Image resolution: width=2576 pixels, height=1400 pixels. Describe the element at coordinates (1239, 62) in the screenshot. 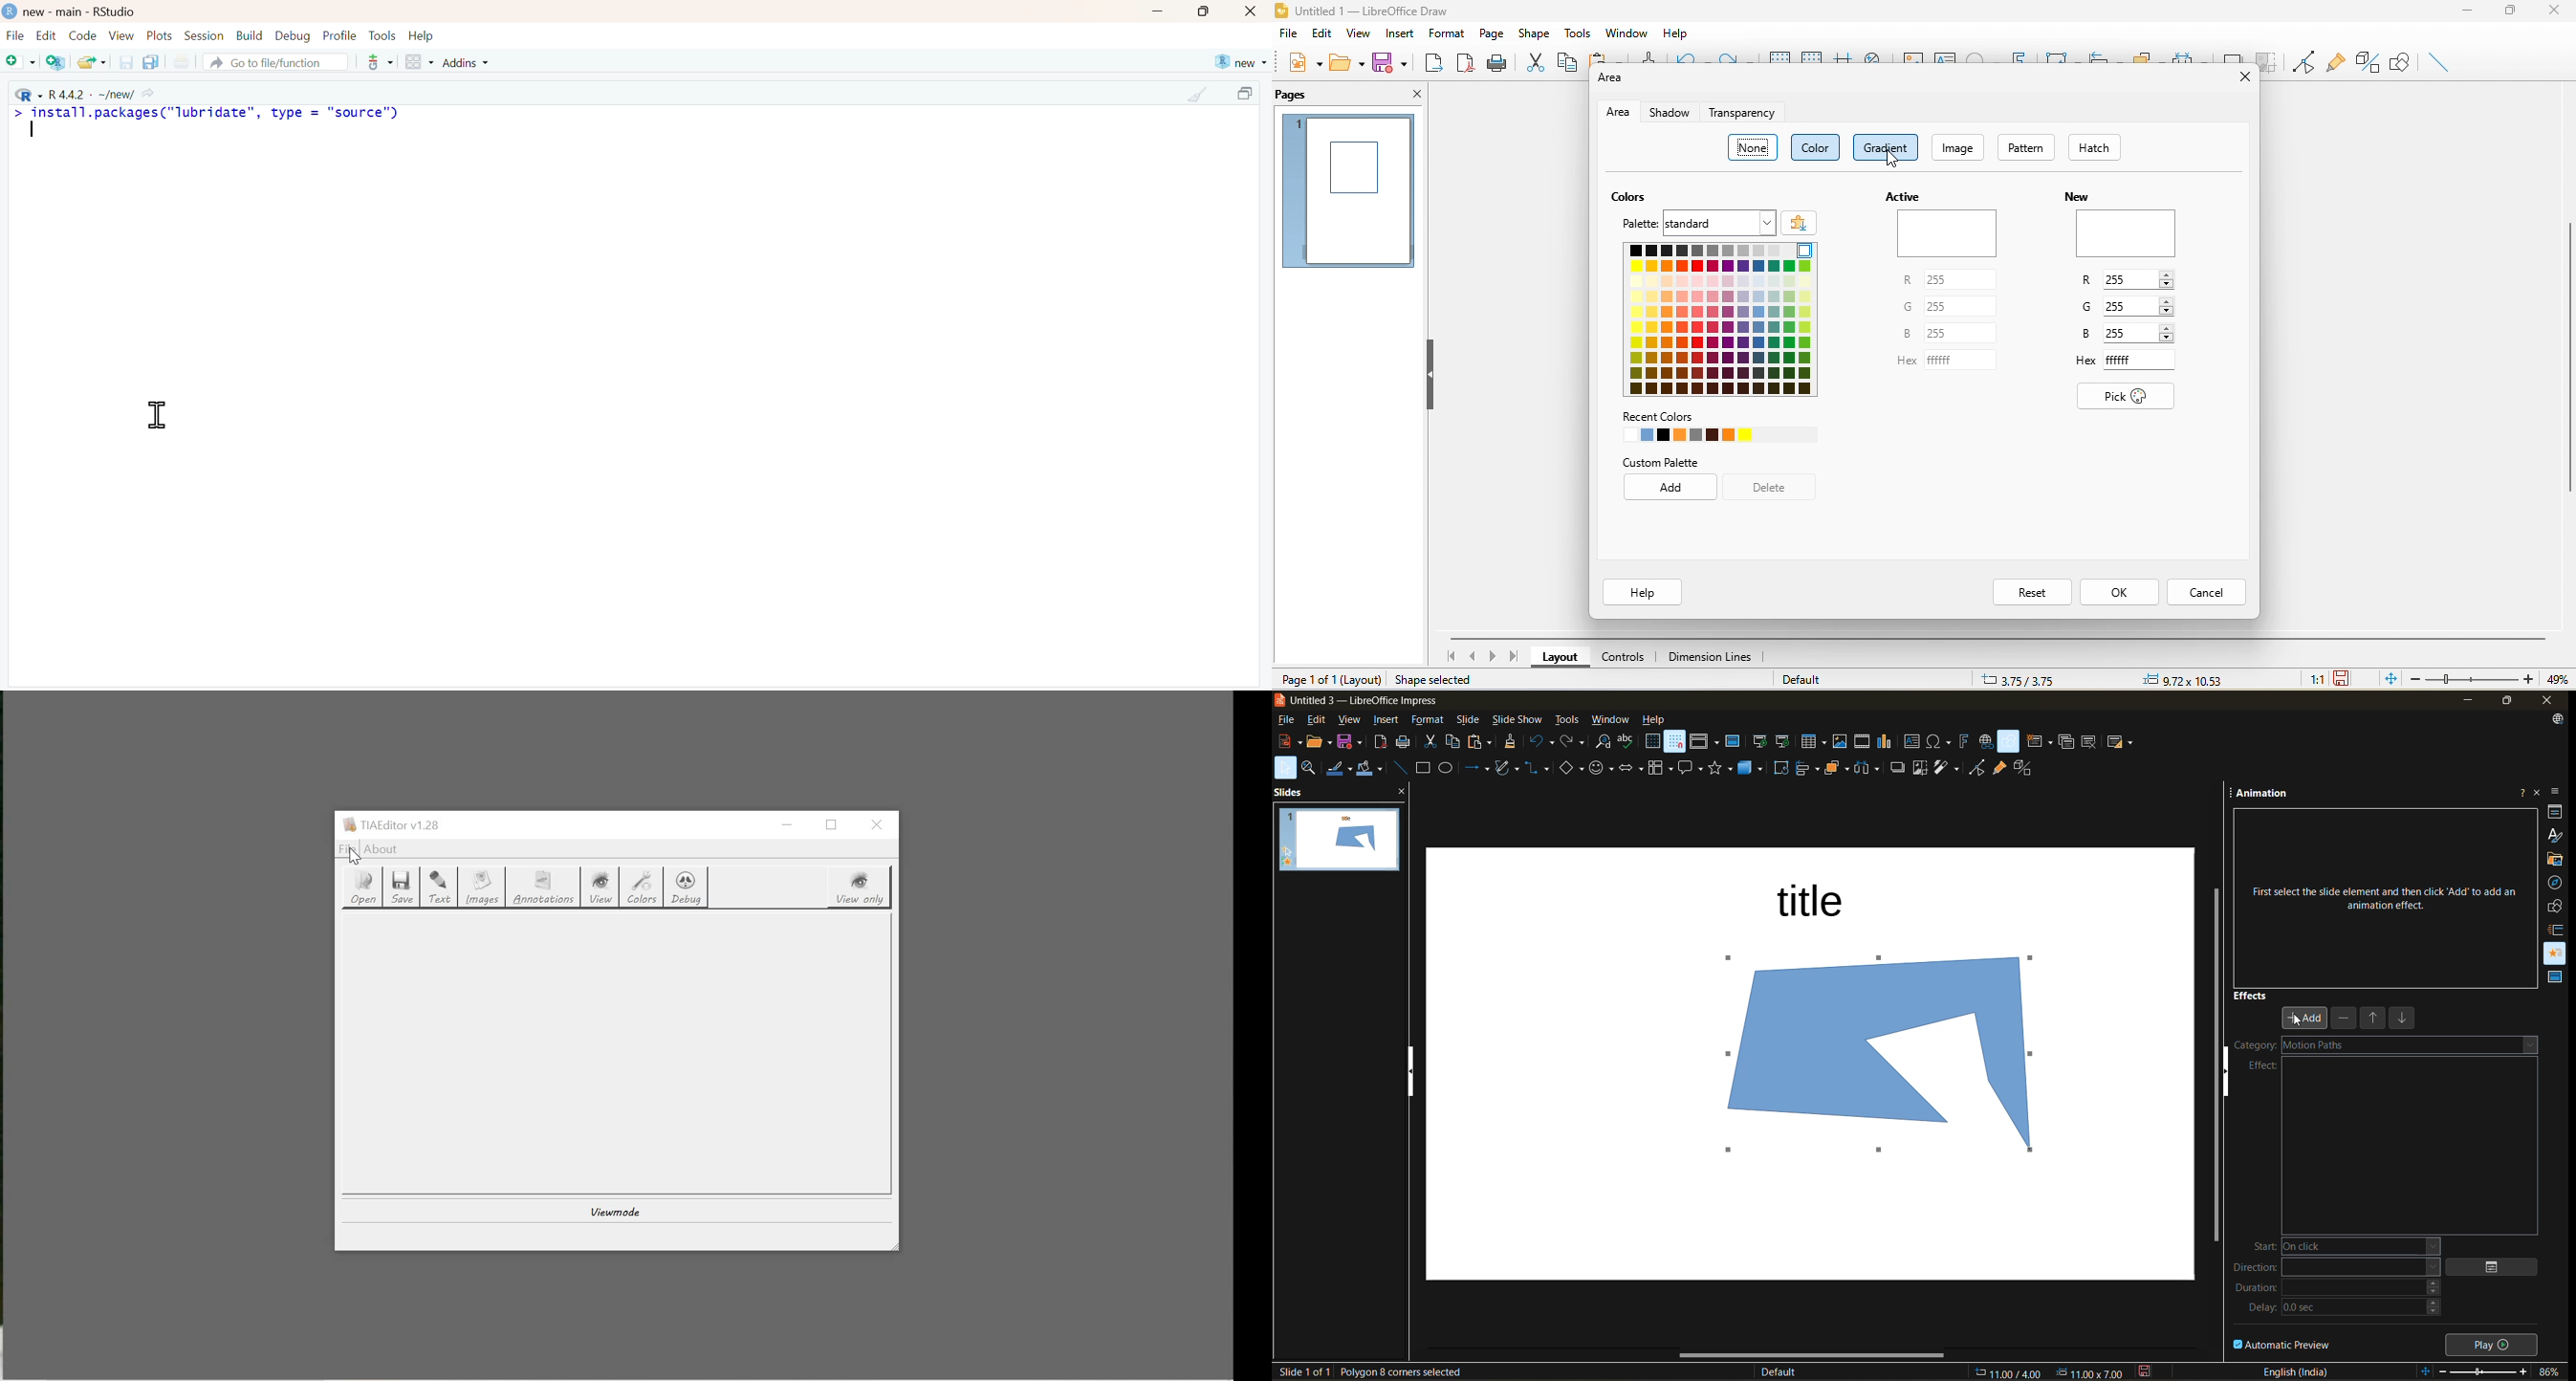

I see `new` at that location.